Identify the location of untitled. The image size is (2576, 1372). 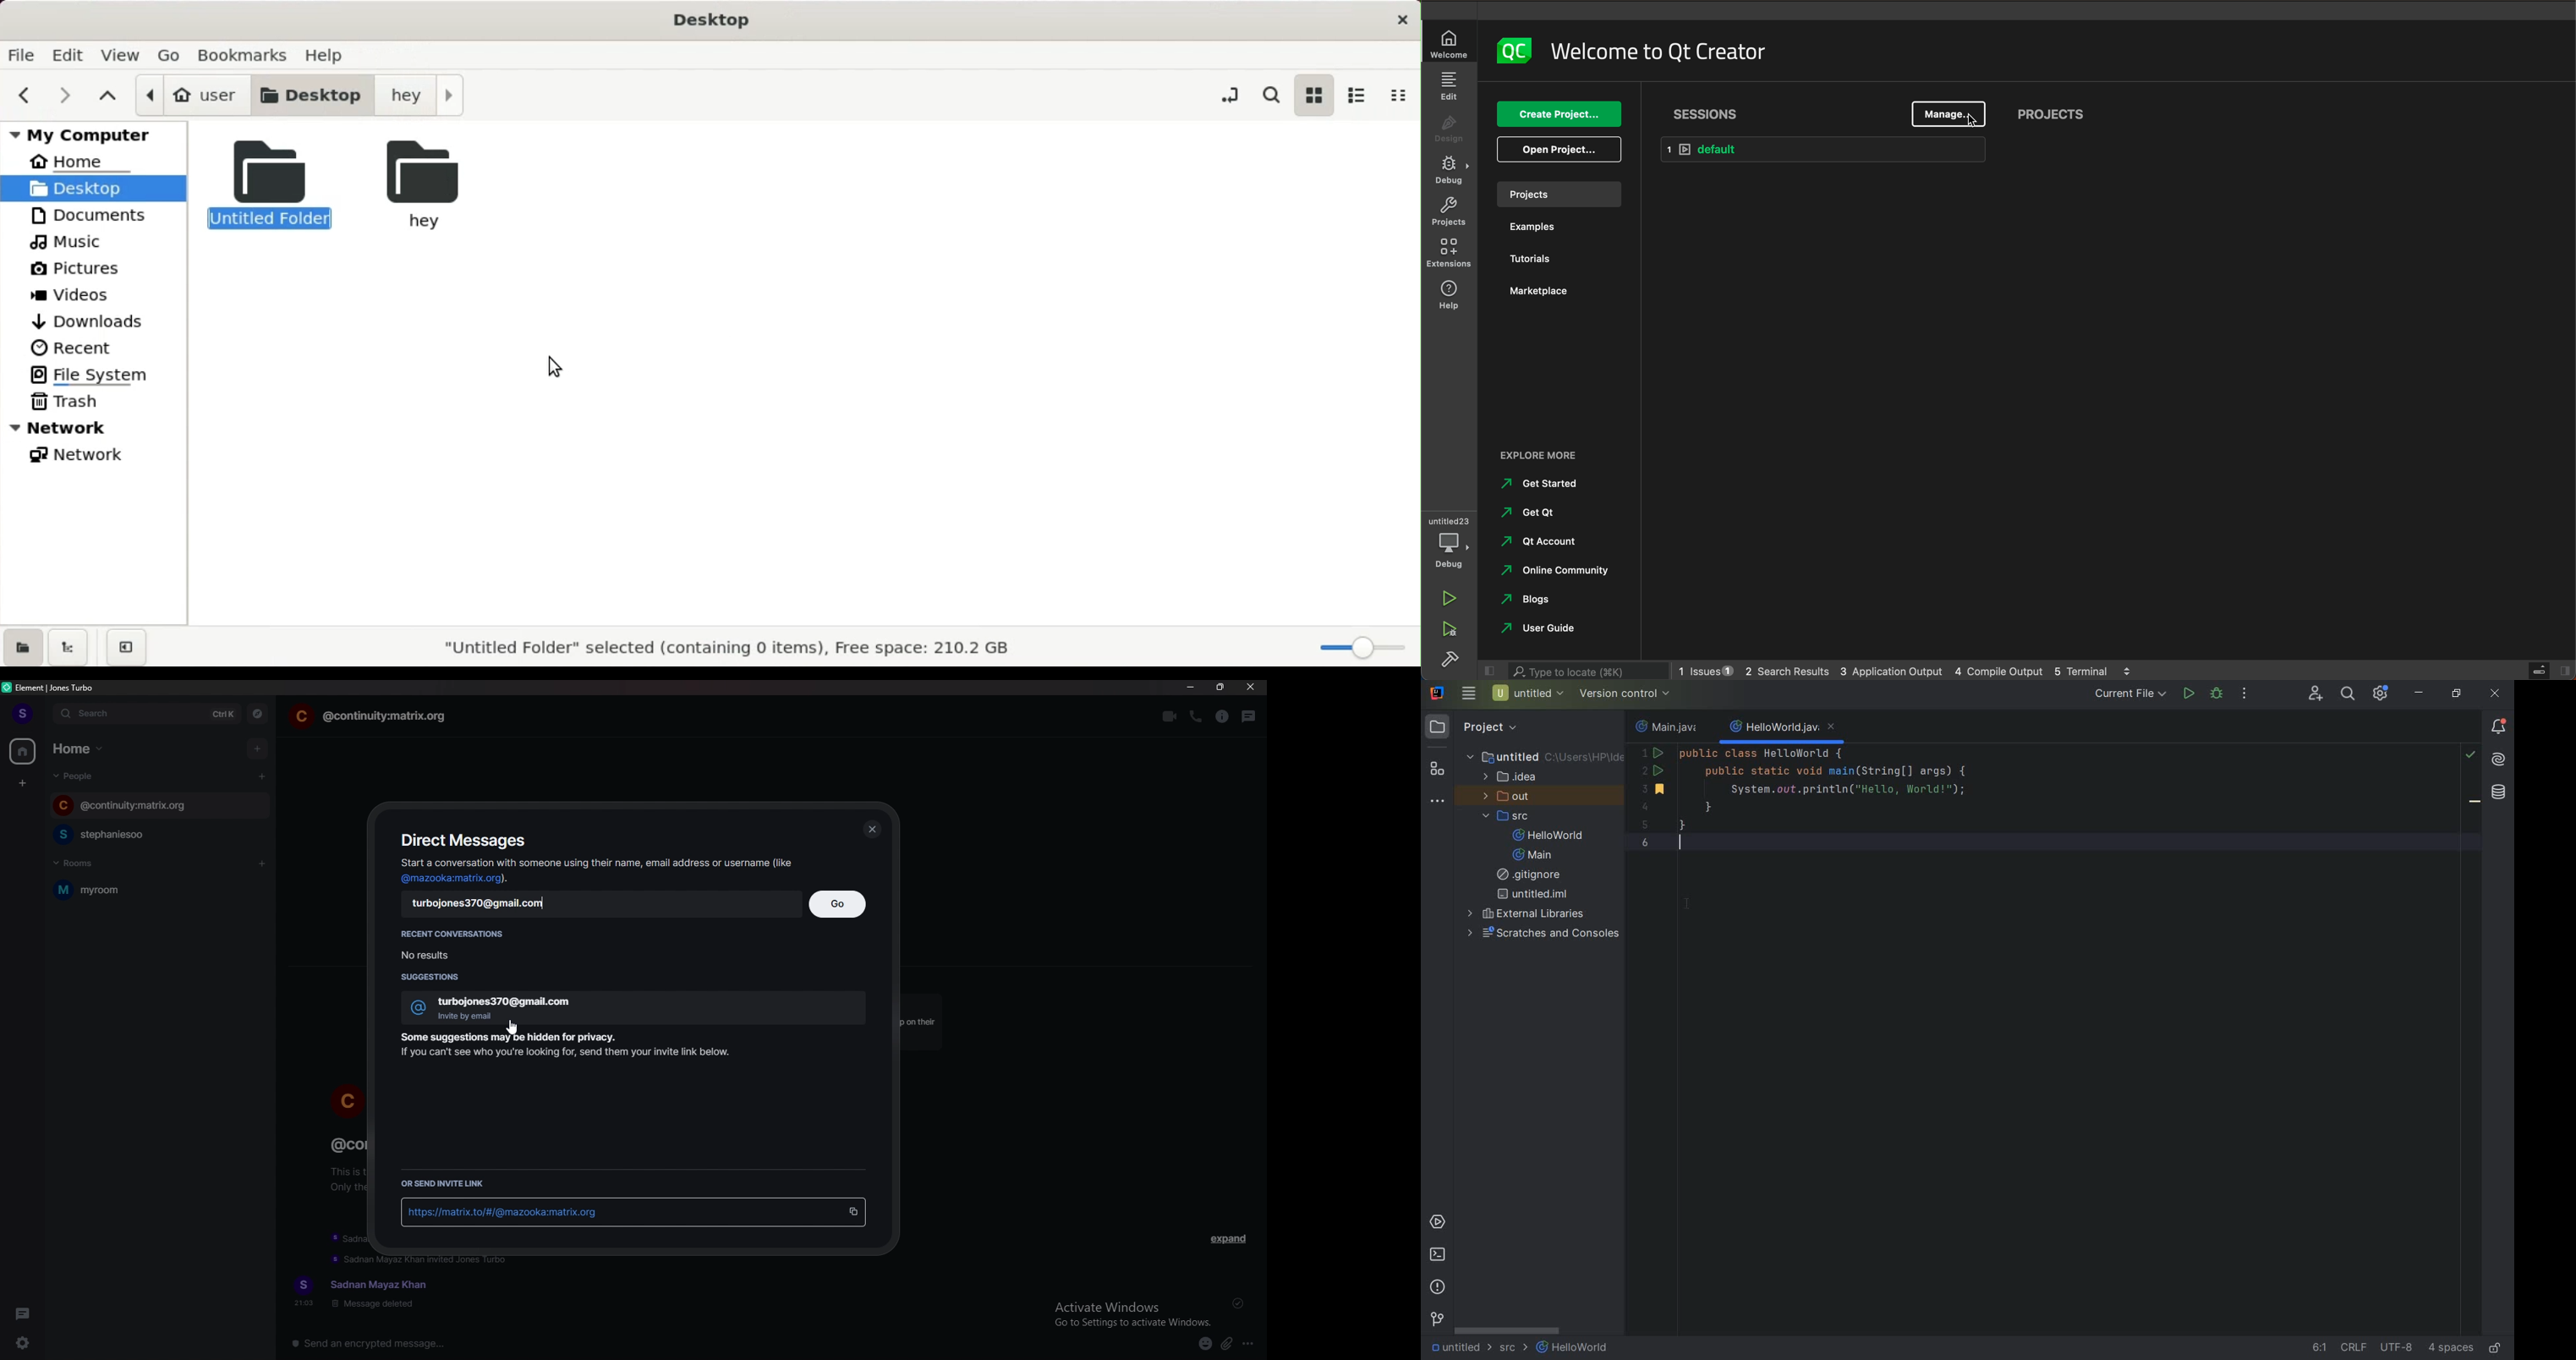
(1533, 894).